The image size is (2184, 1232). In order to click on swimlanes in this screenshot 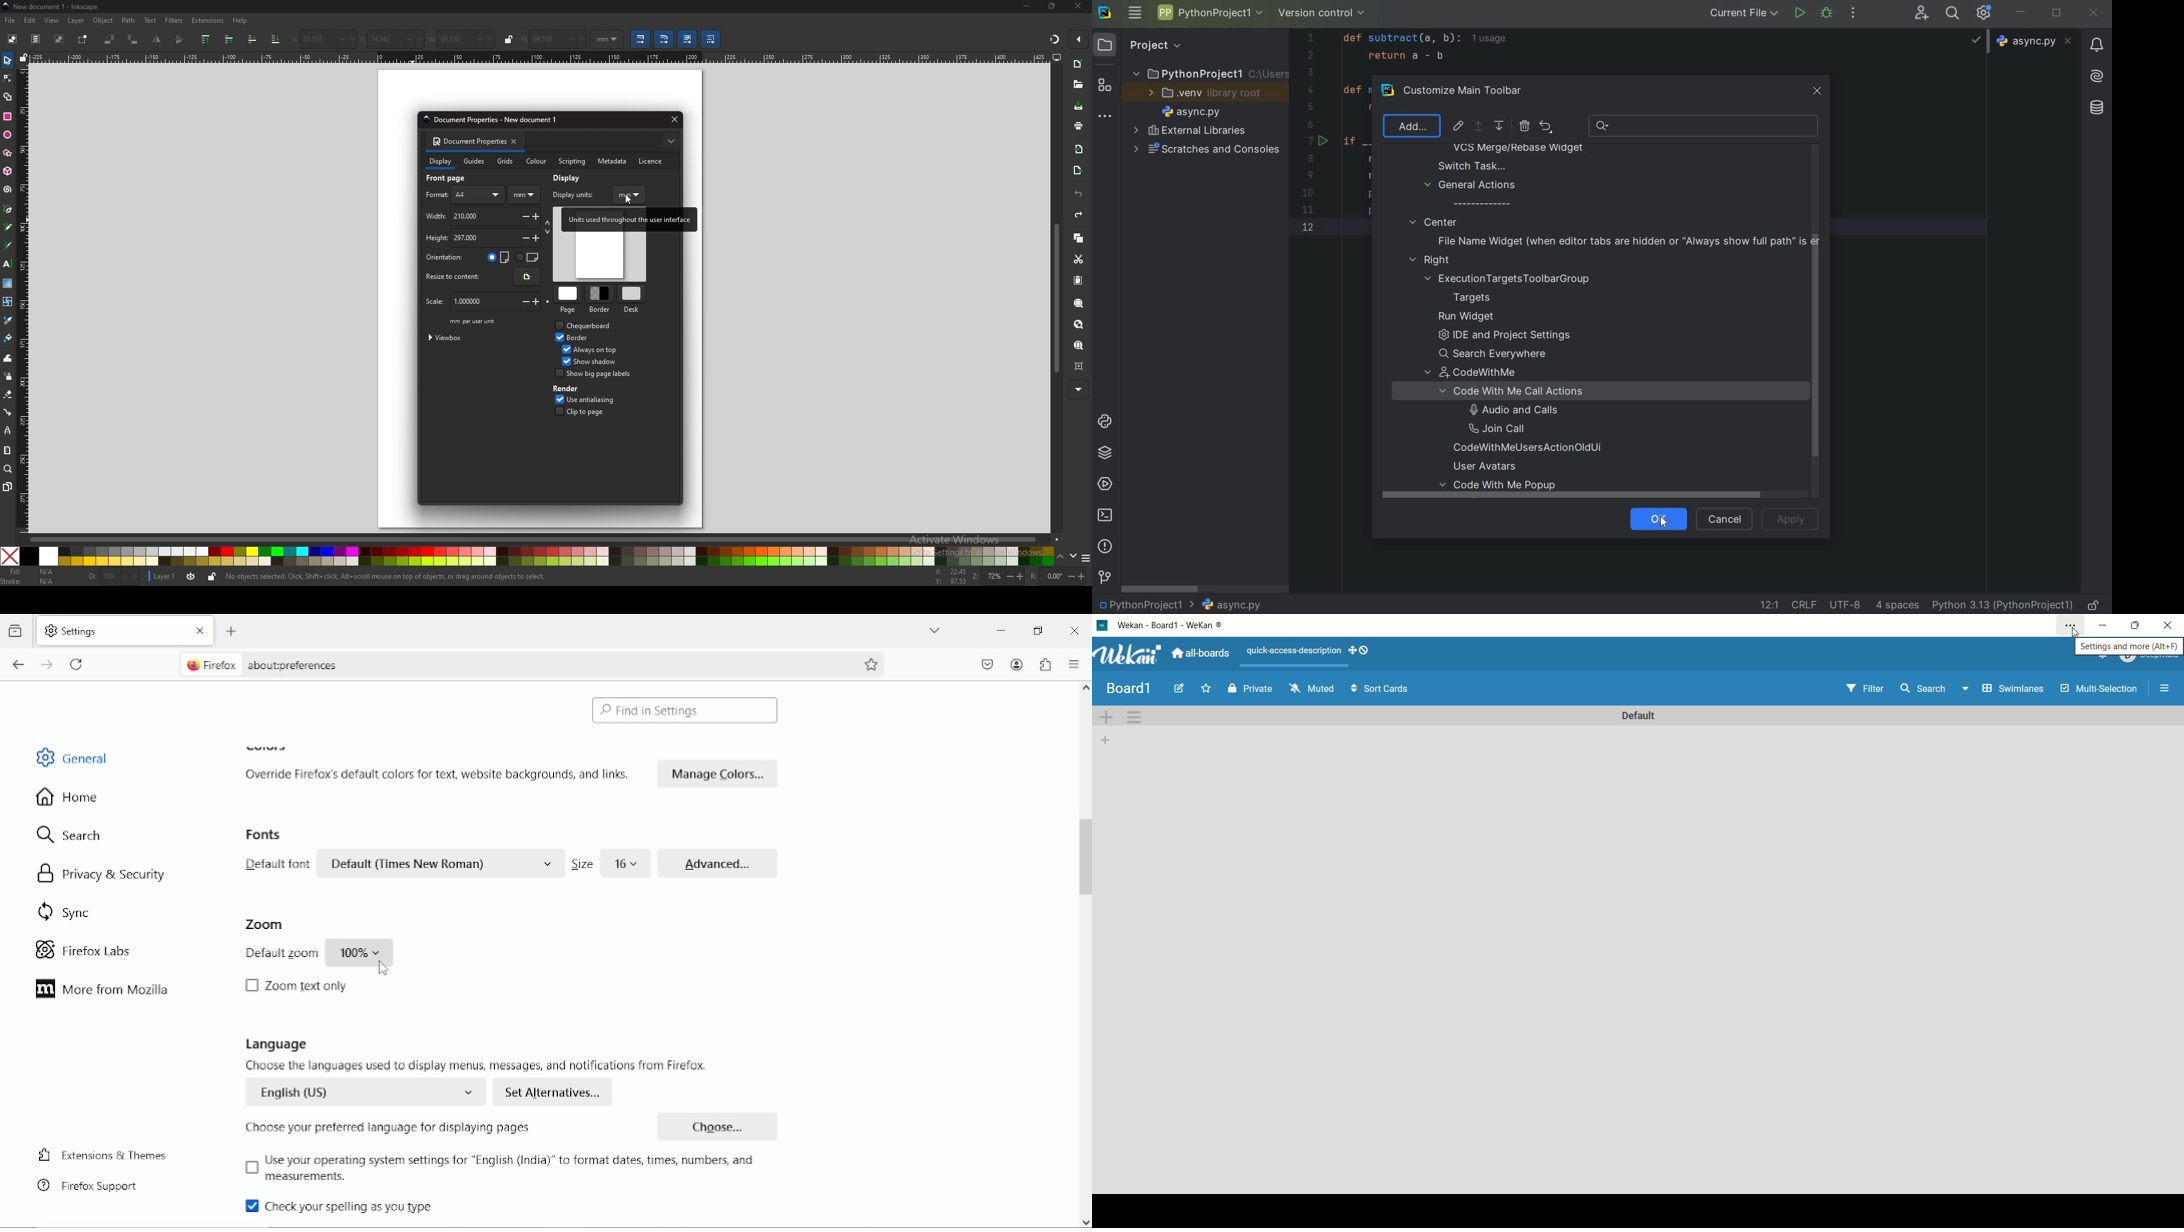, I will do `click(2016, 690)`.